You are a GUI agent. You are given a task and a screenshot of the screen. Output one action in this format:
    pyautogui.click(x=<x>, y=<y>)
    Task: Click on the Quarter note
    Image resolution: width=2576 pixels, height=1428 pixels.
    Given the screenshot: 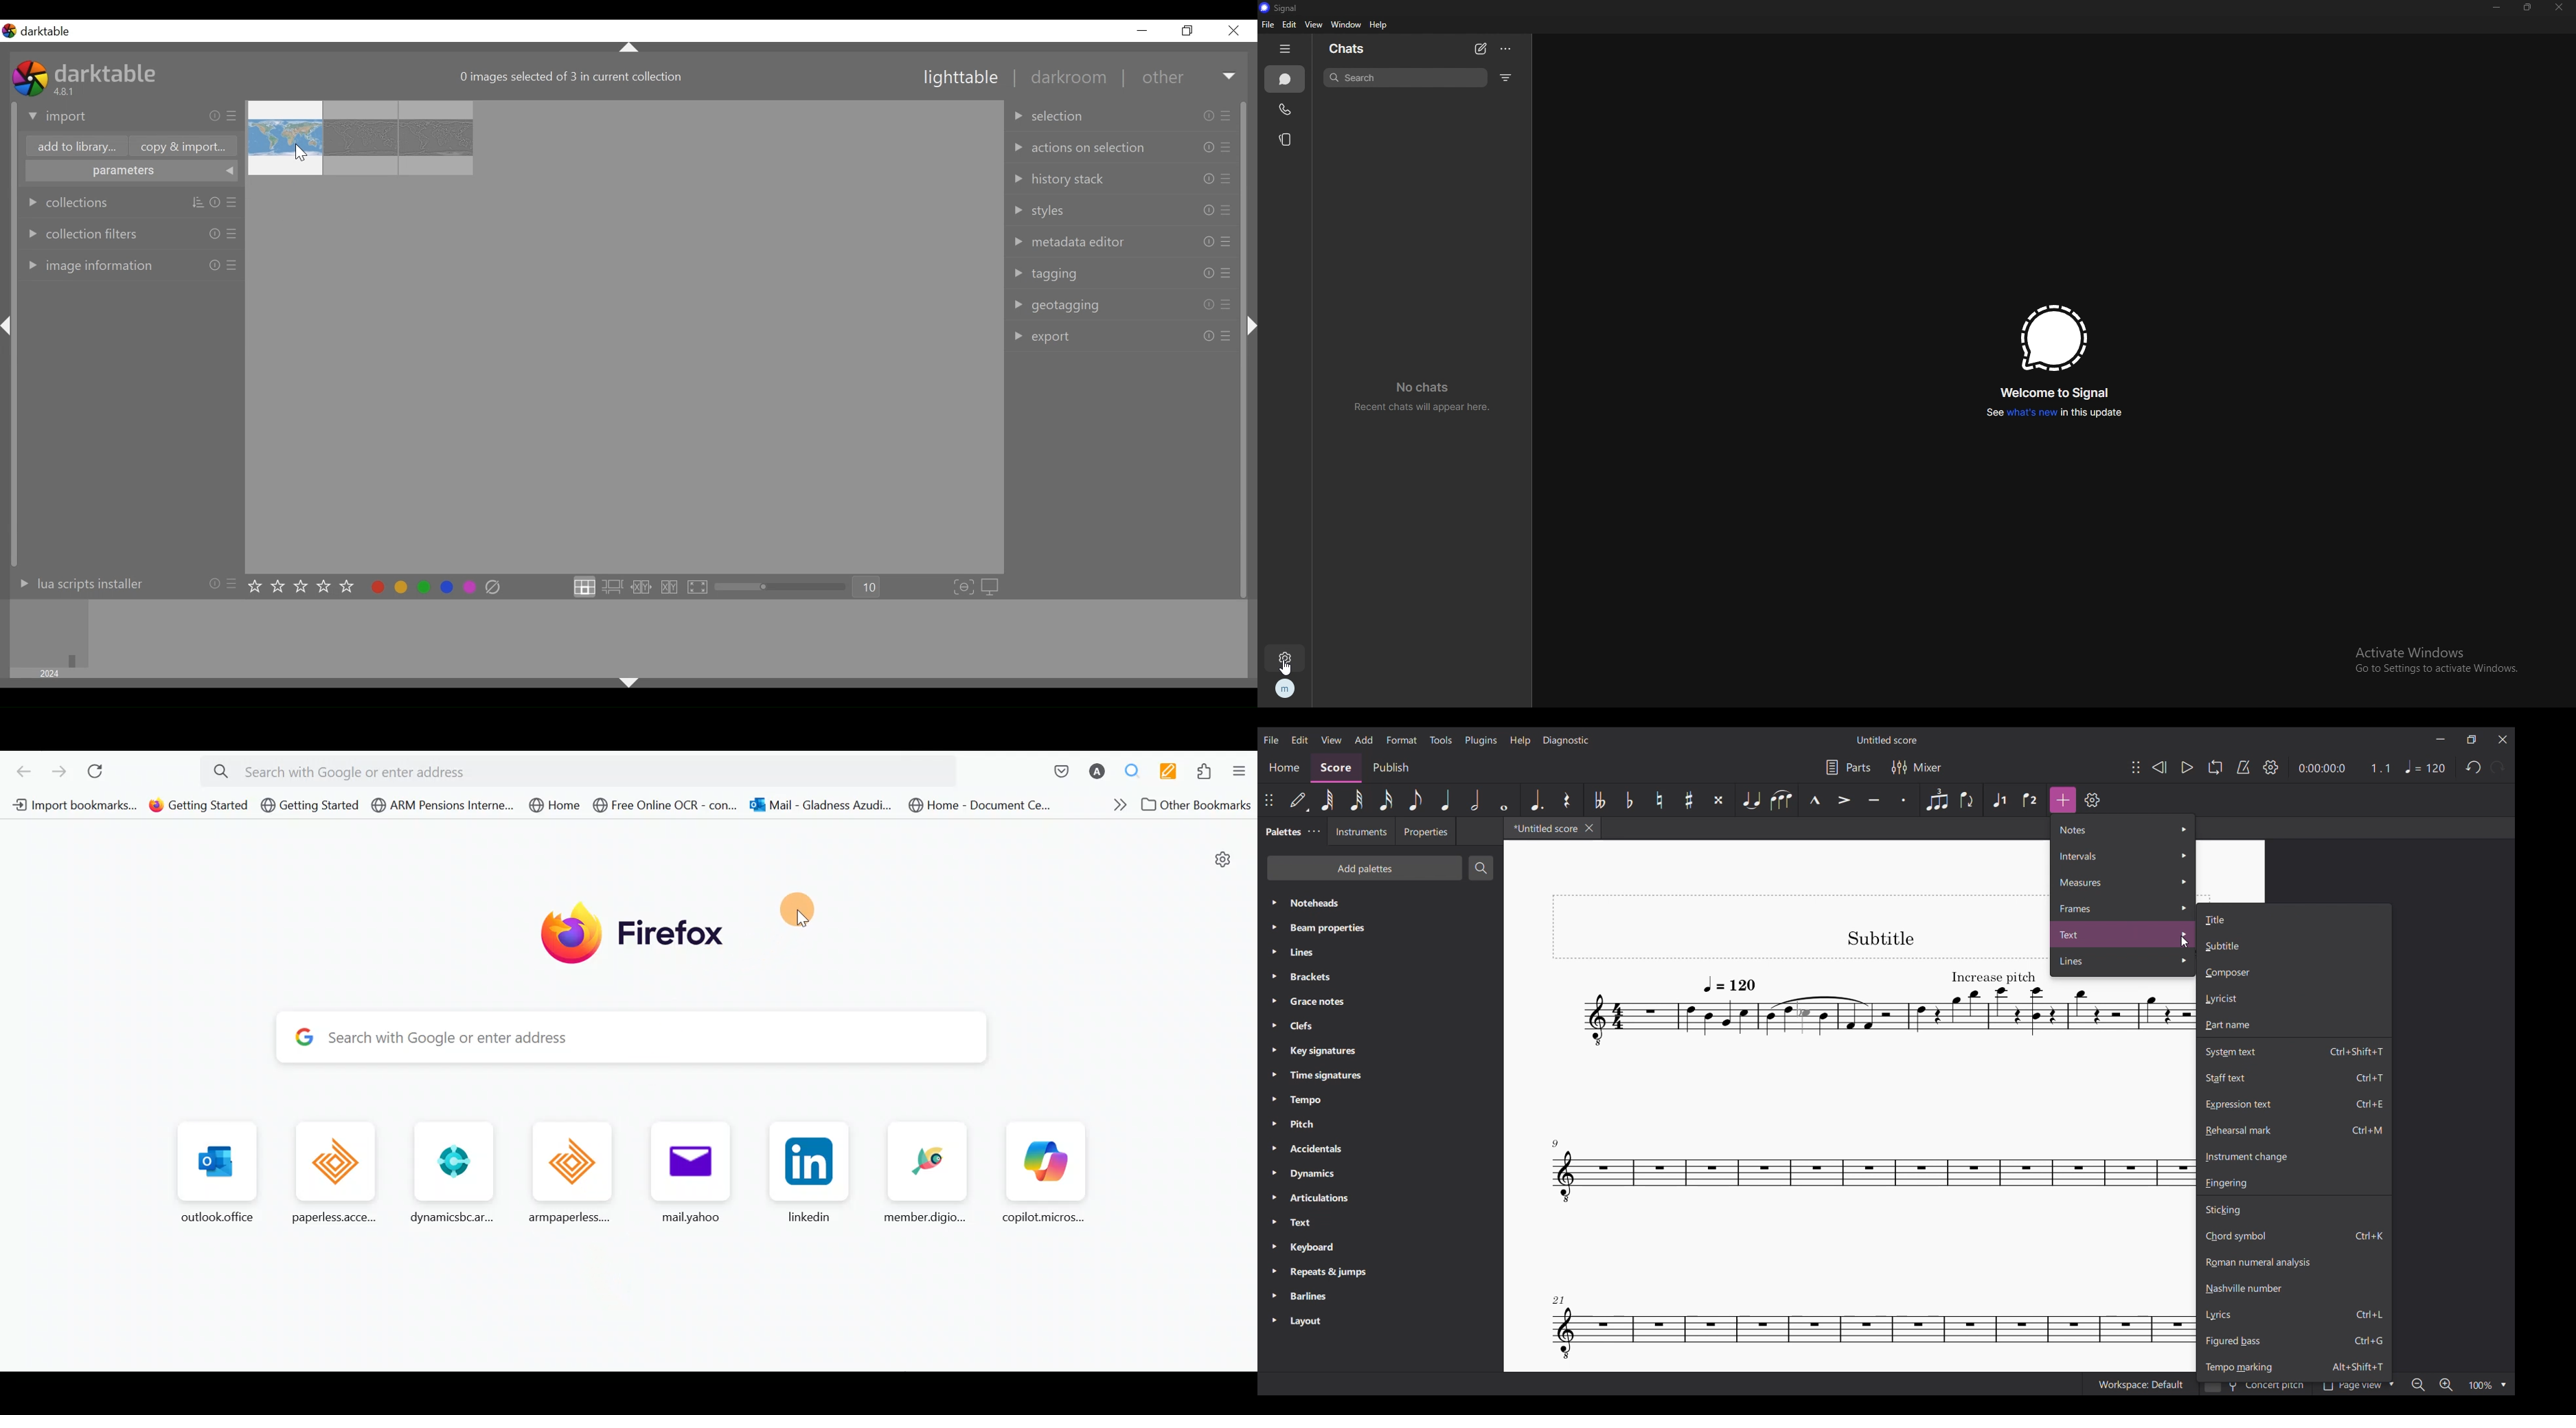 What is the action you would take?
    pyautogui.click(x=1446, y=800)
    